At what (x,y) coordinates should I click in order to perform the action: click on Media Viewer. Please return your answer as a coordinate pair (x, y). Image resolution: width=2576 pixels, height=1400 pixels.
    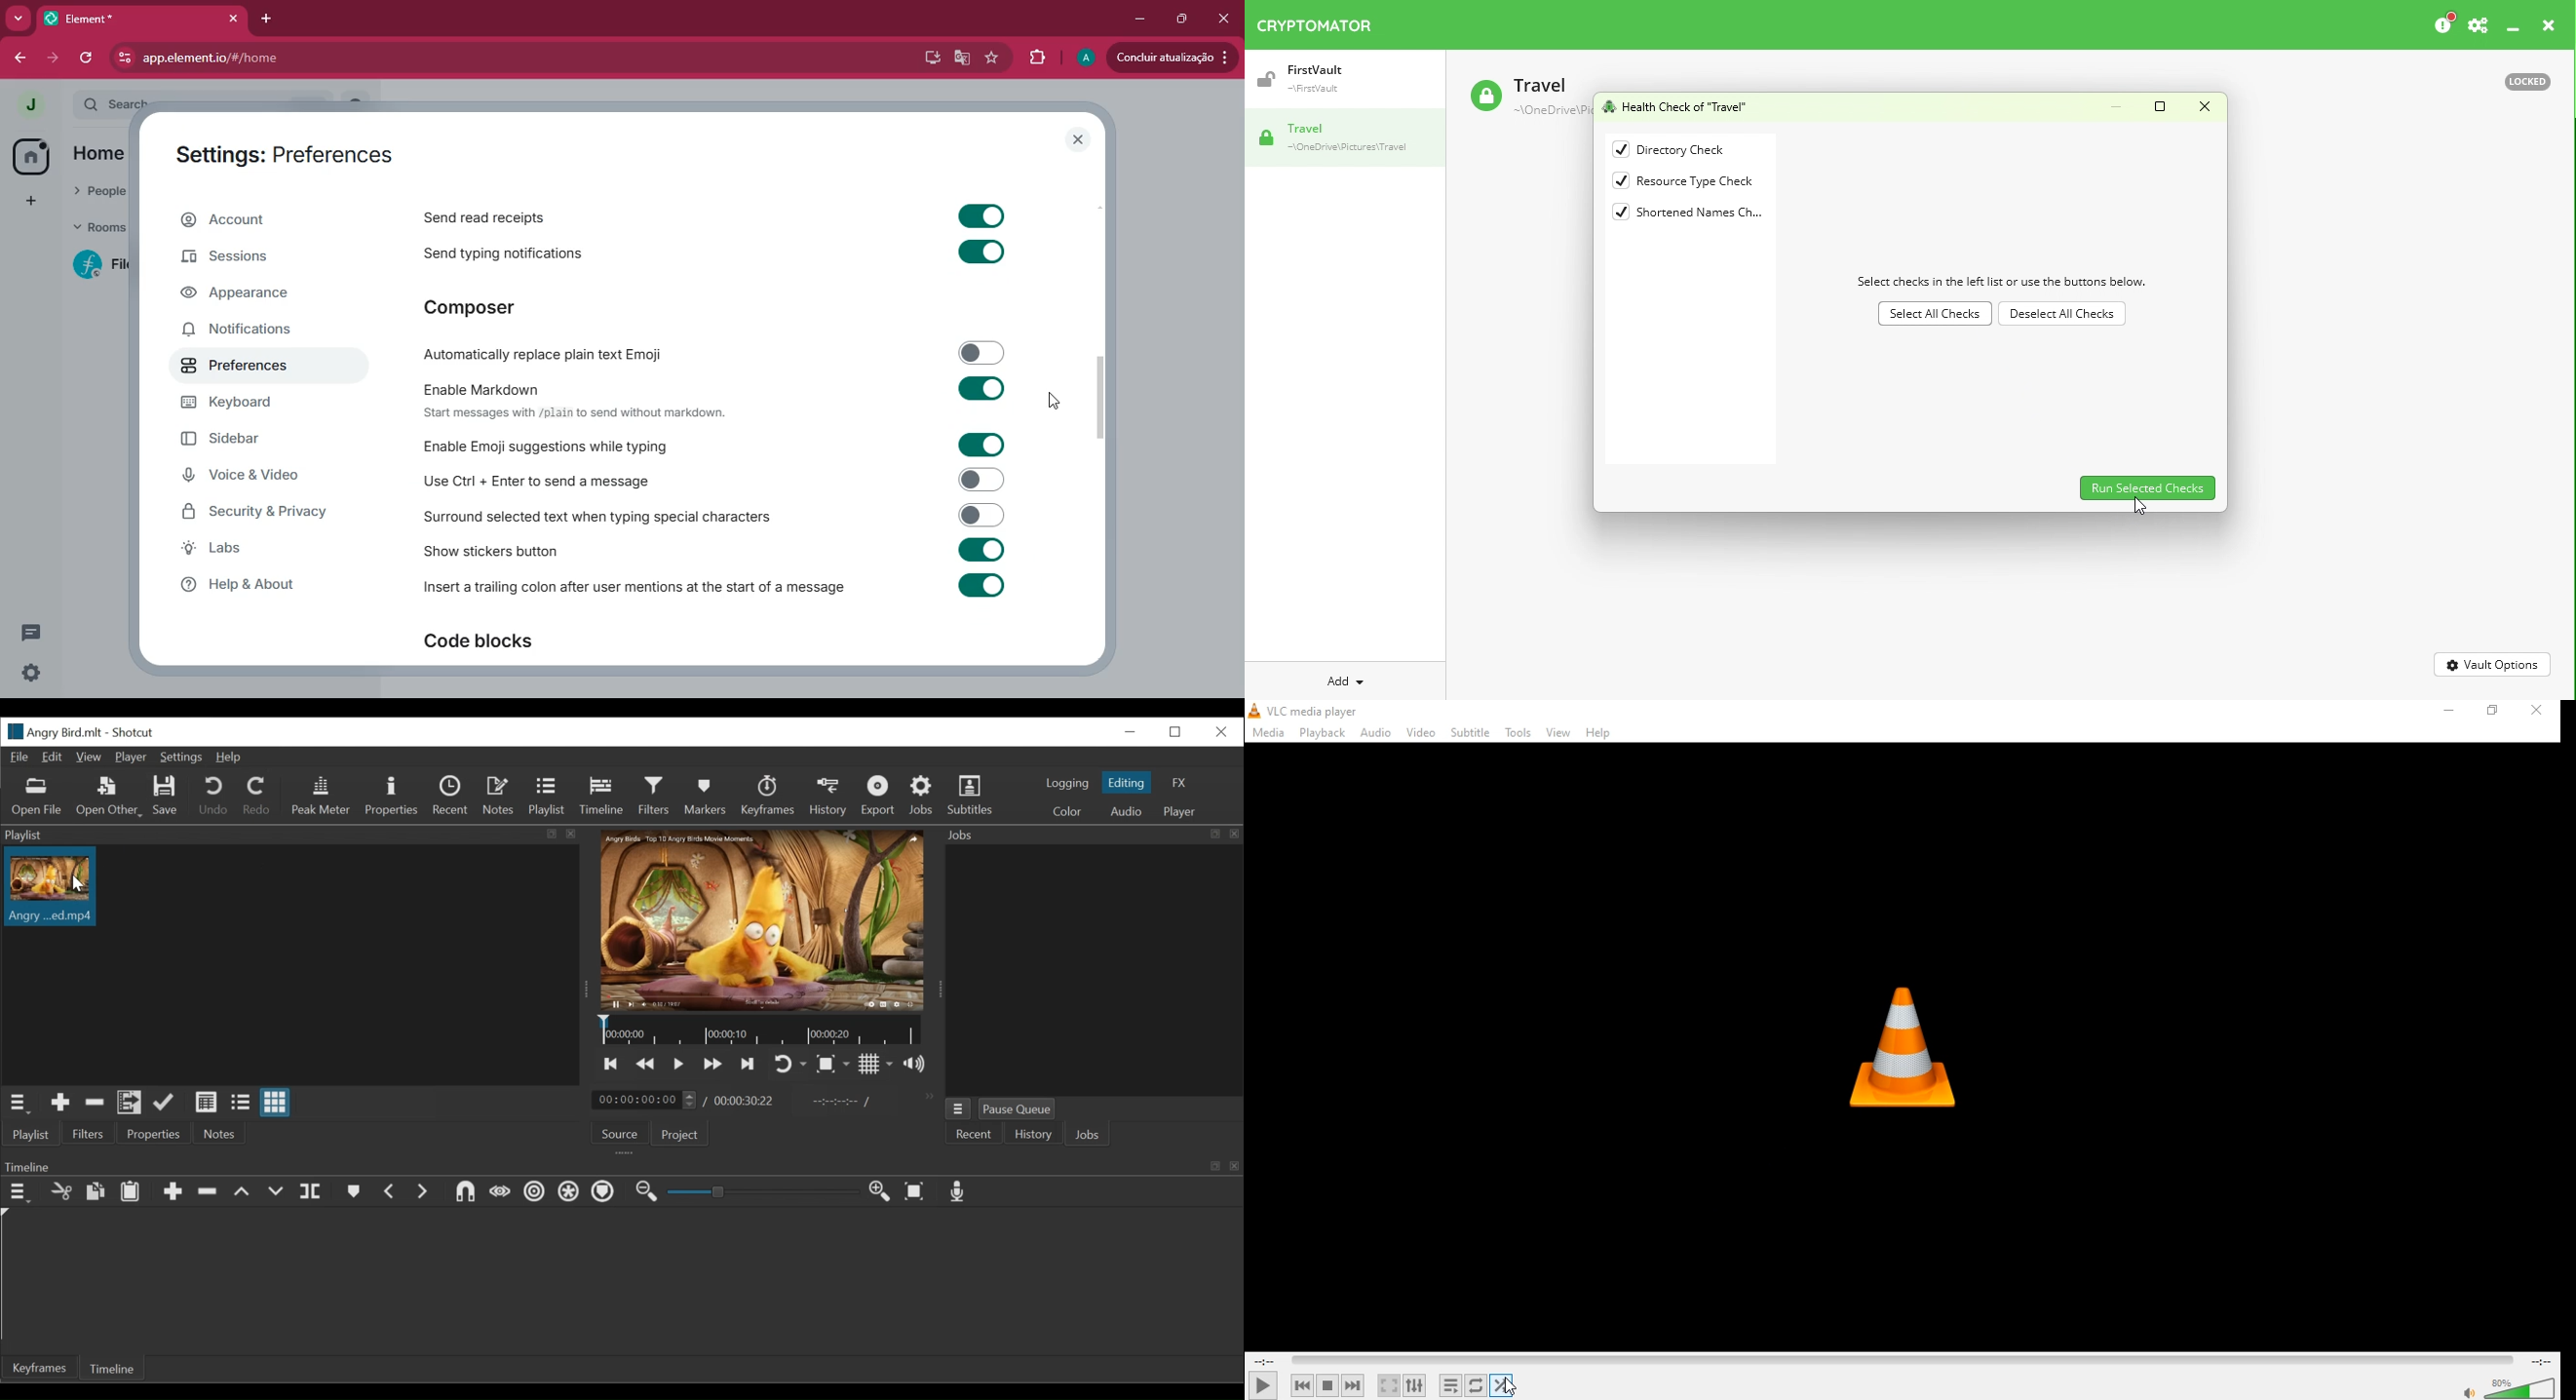
    Looking at the image, I should click on (763, 921).